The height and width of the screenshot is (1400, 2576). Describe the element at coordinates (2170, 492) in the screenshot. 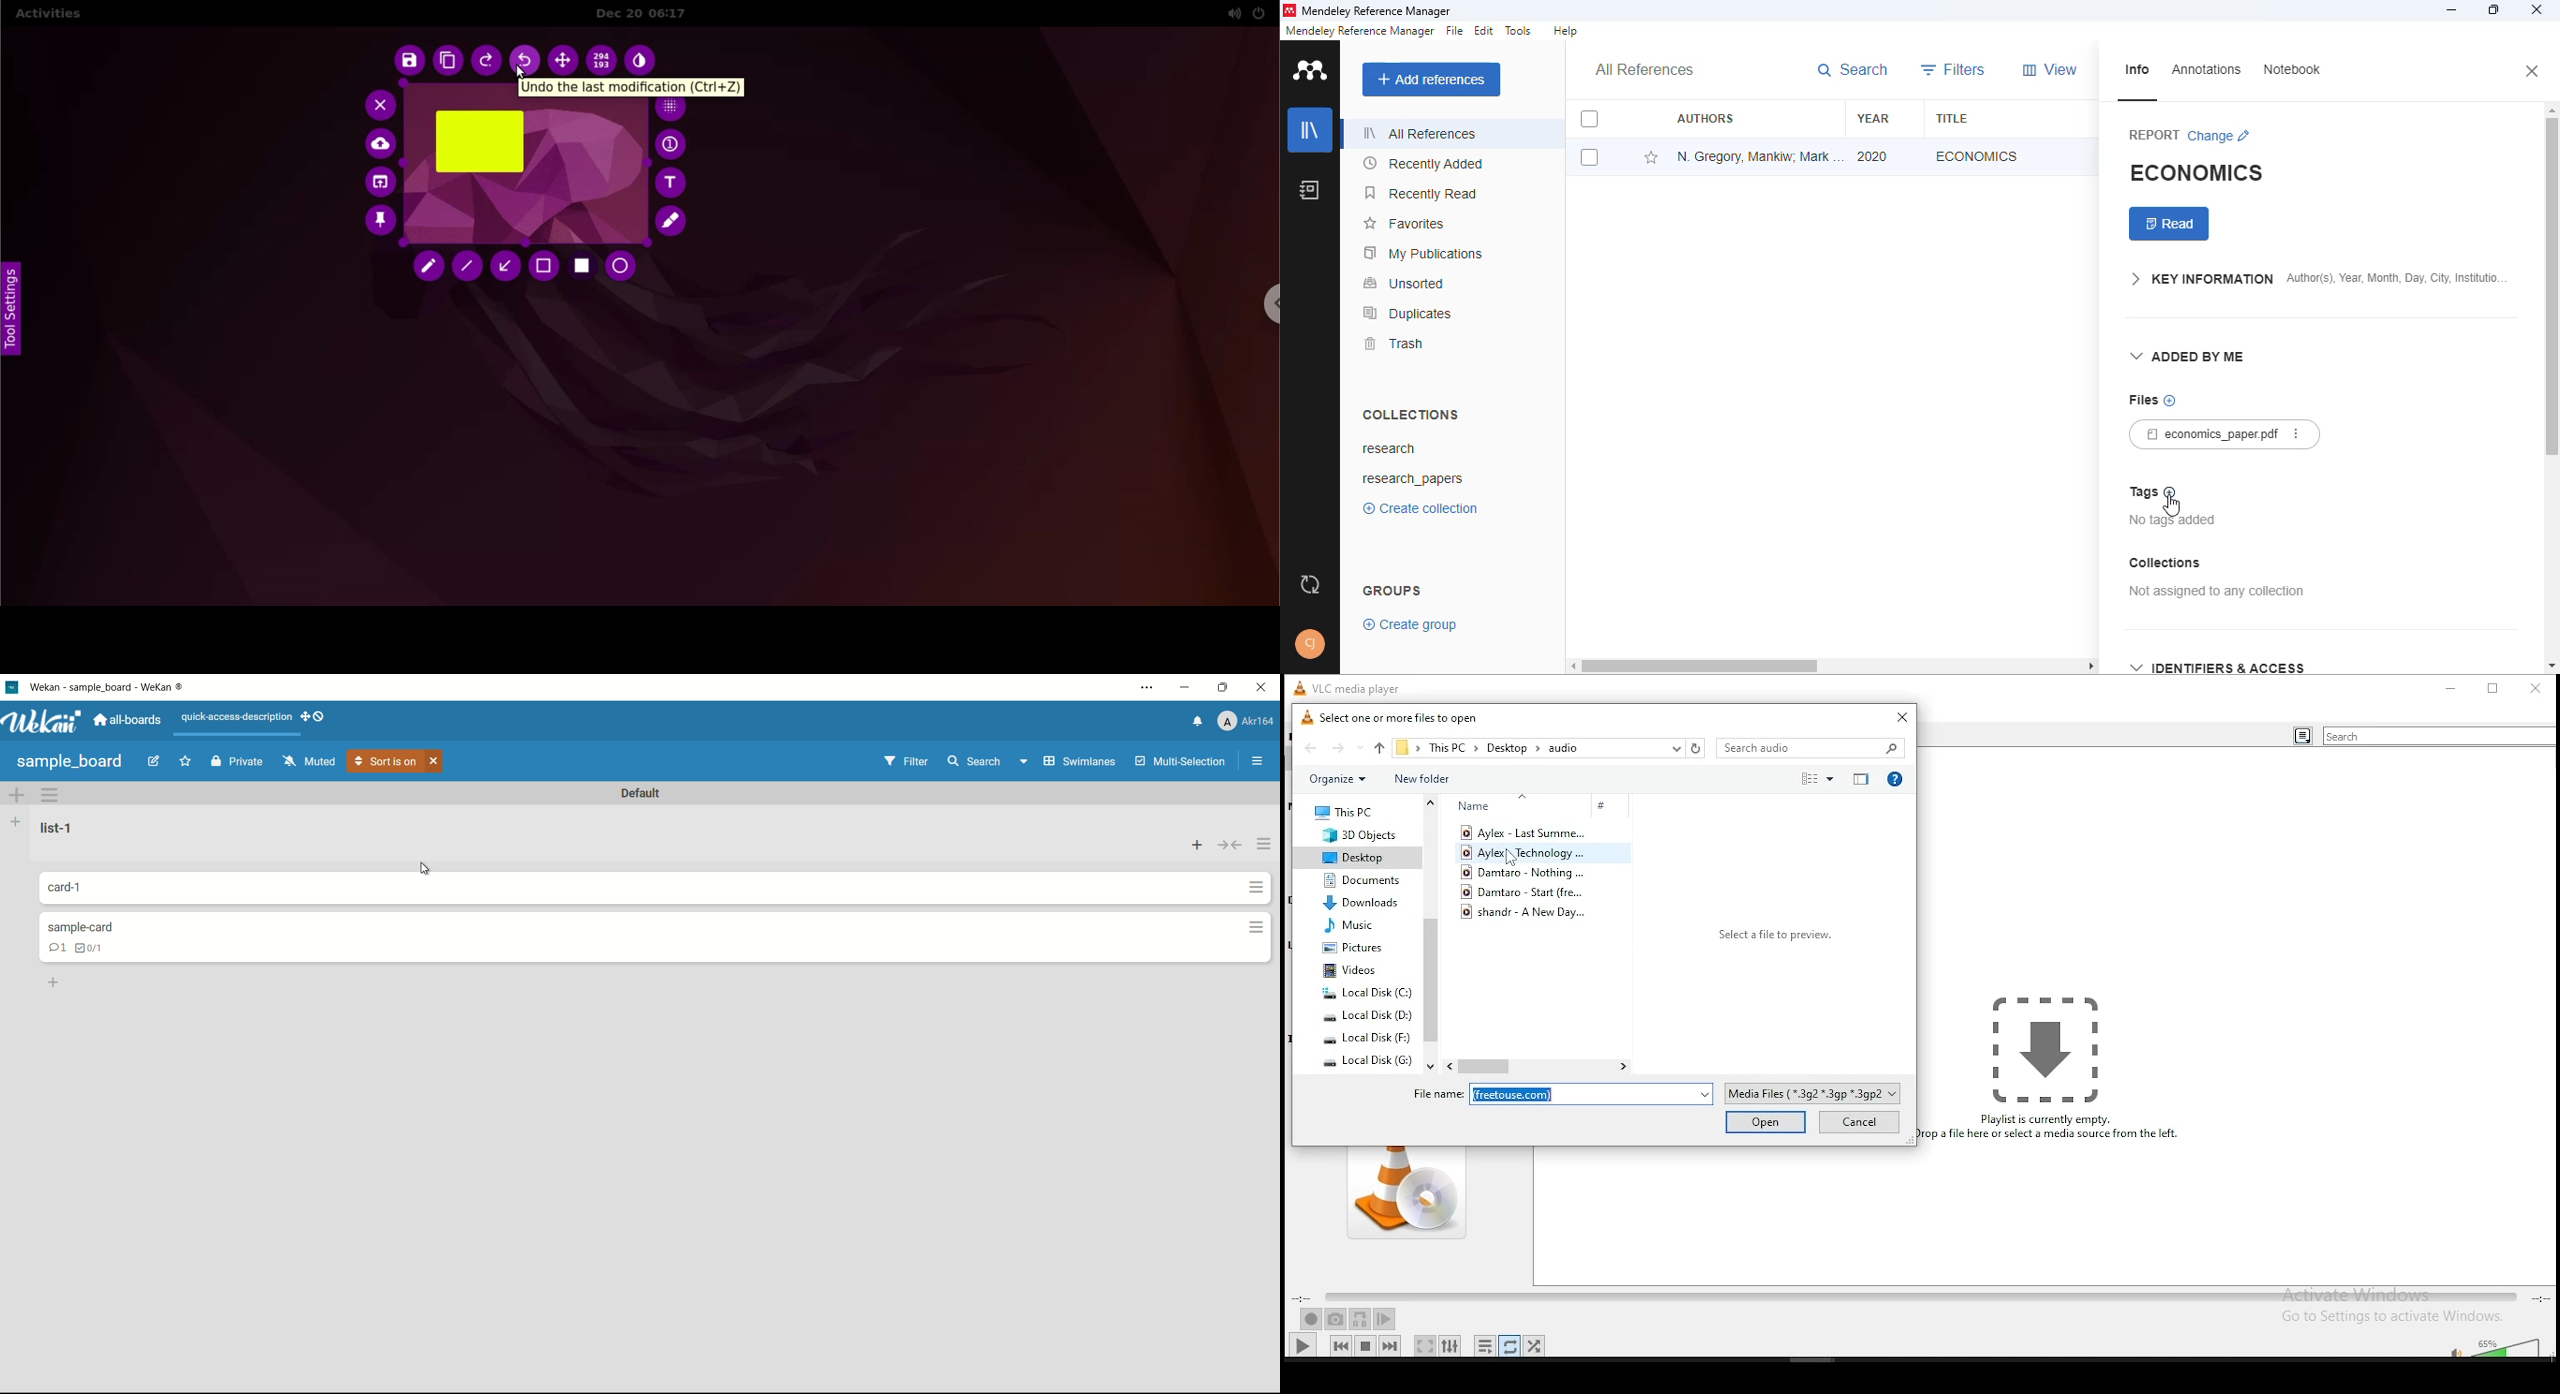

I see `add` at that location.